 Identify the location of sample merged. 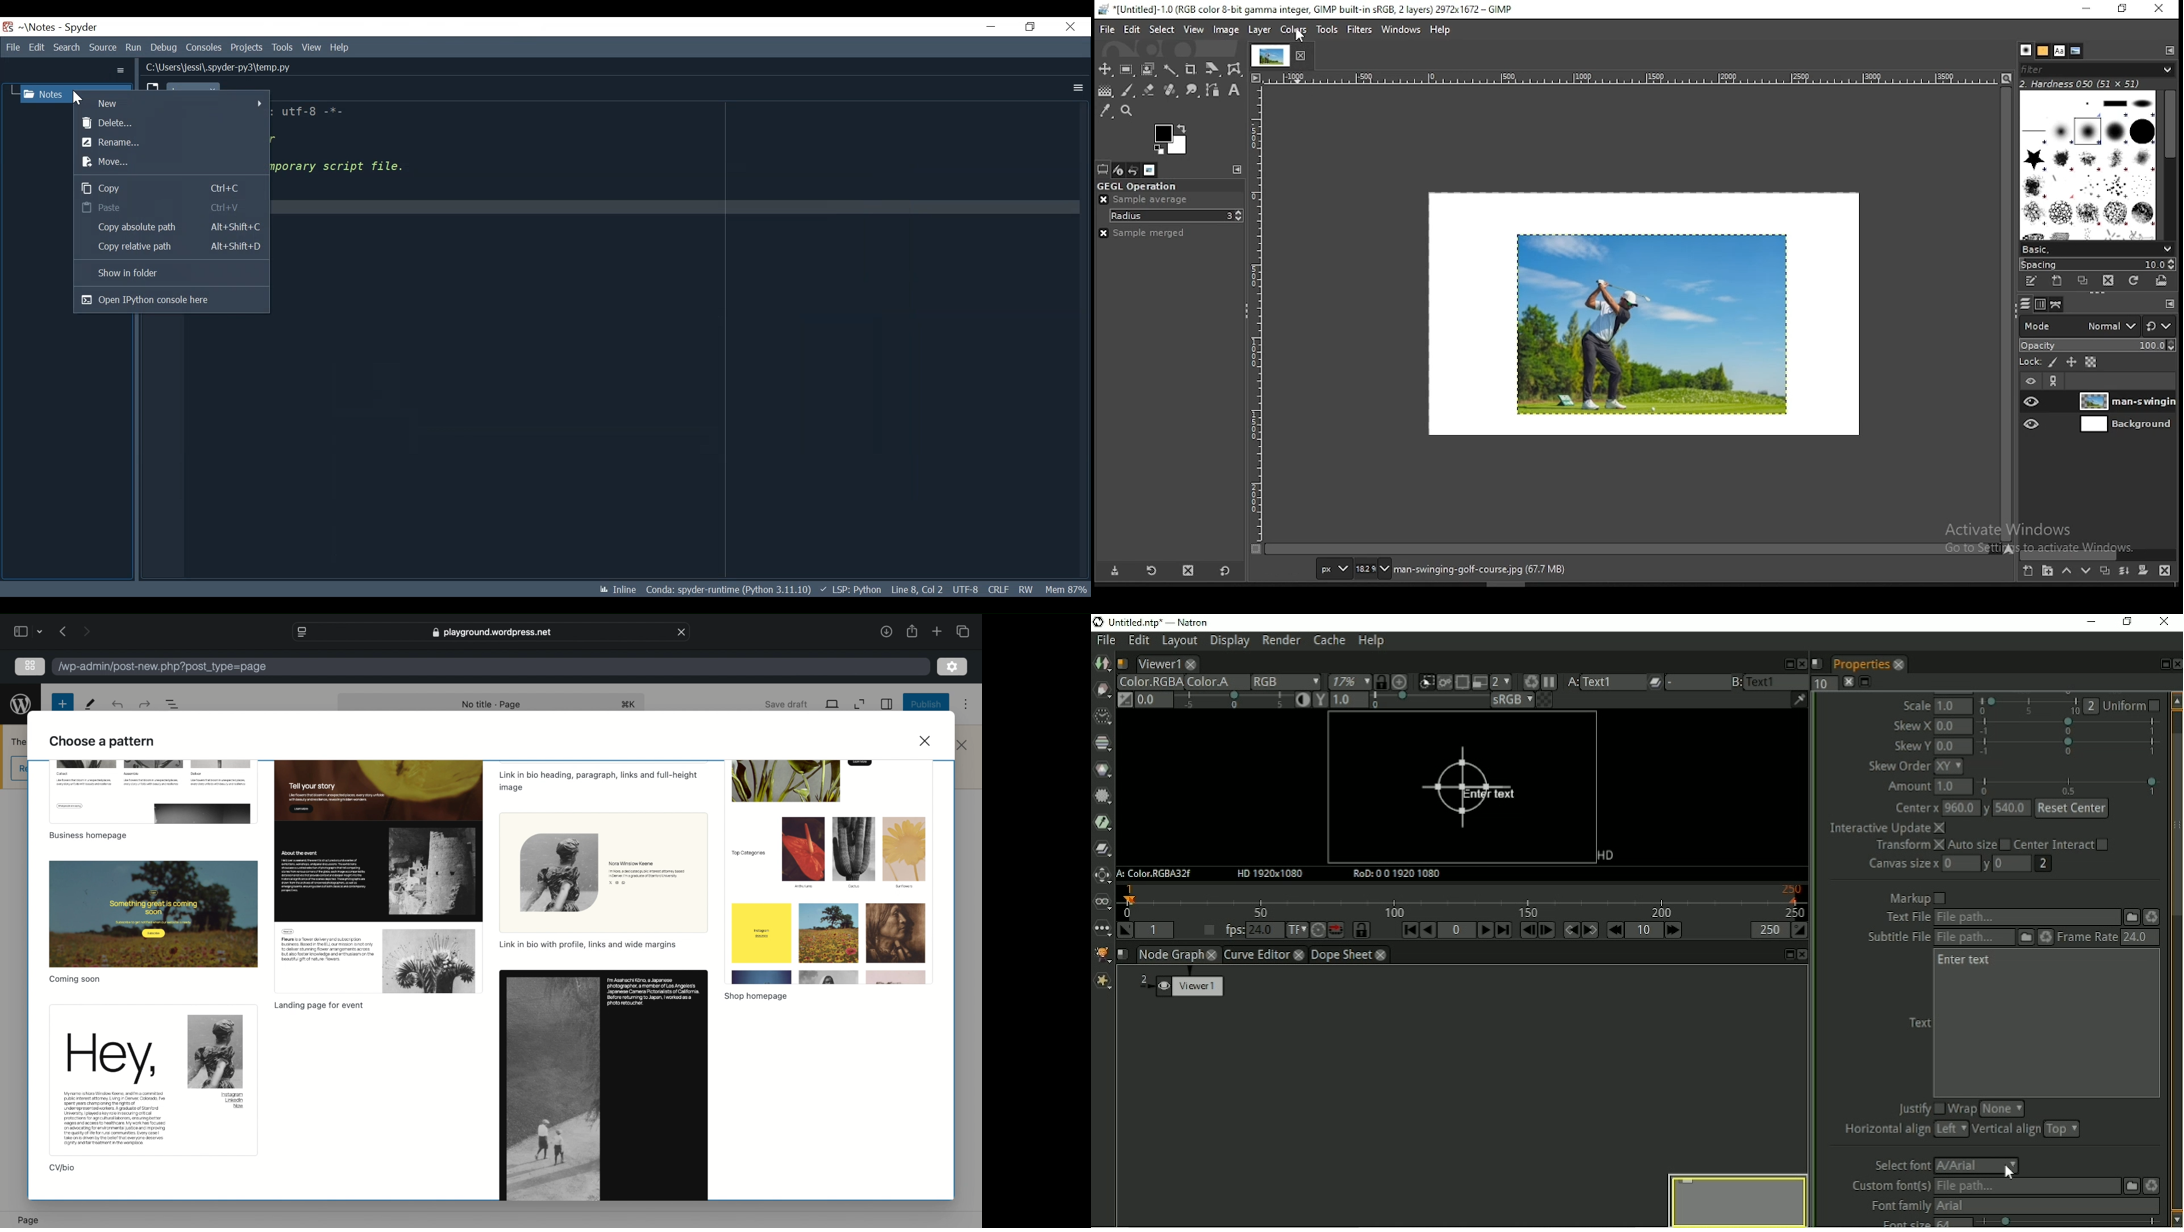
(1145, 233).